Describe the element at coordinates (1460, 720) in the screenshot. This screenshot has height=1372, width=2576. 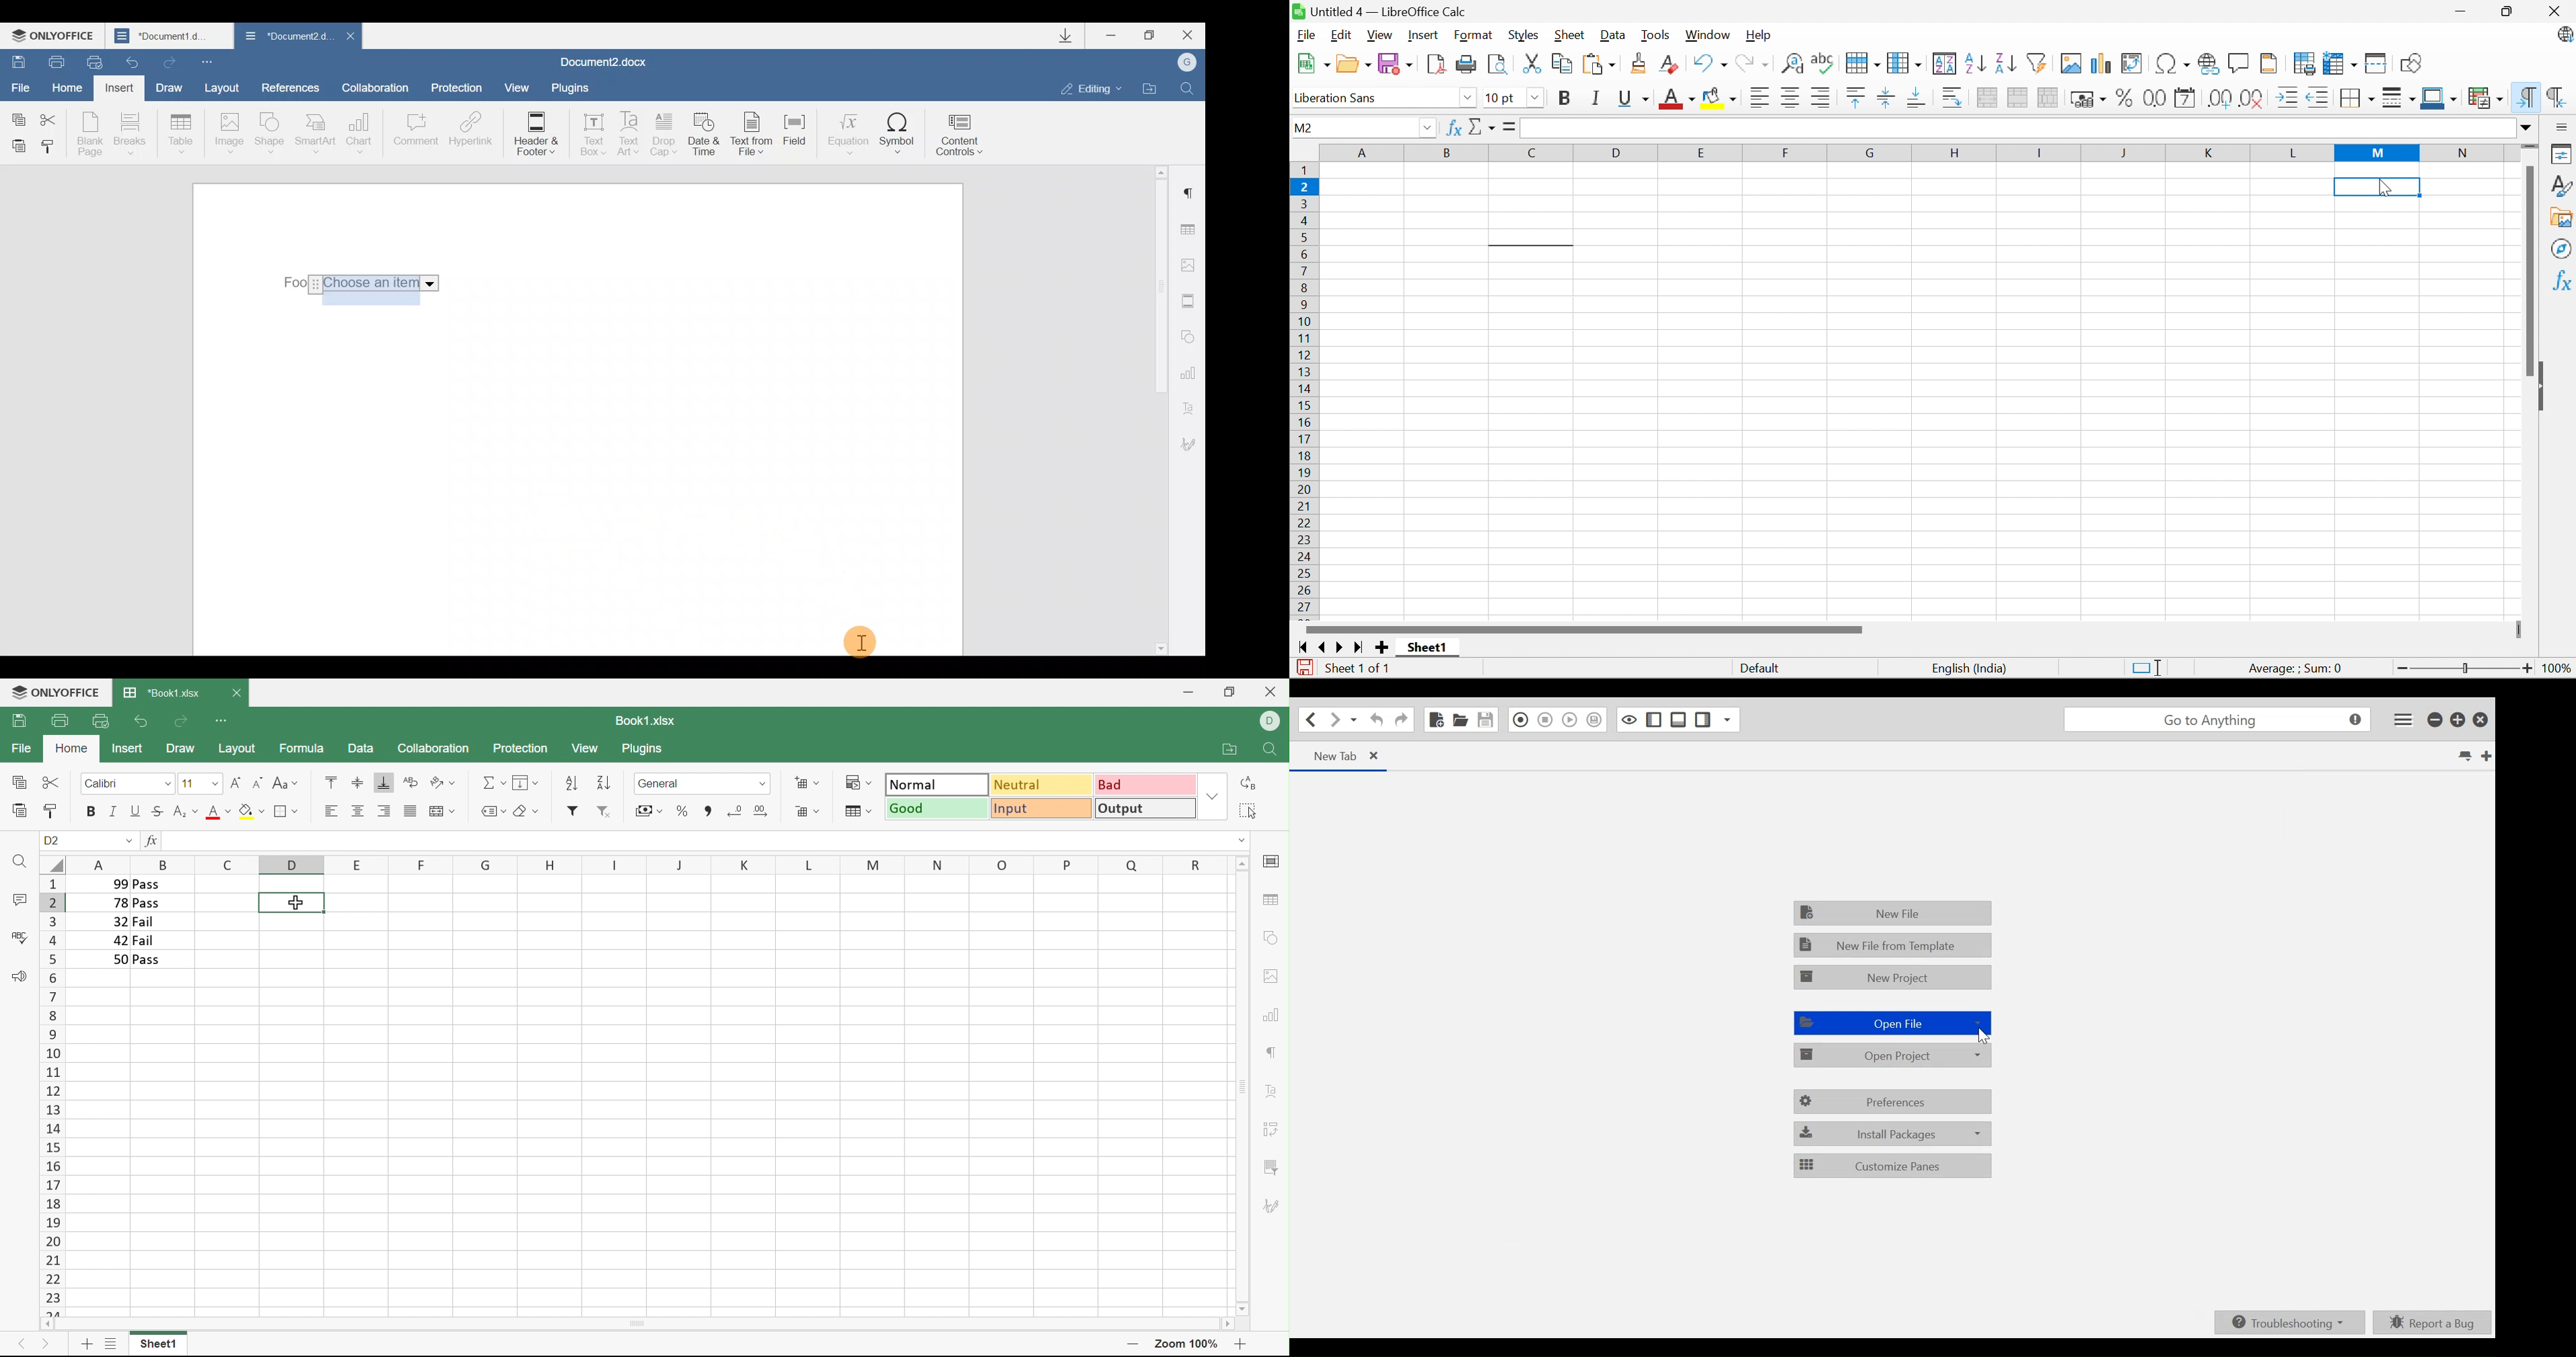
I see `Open File` at that location.